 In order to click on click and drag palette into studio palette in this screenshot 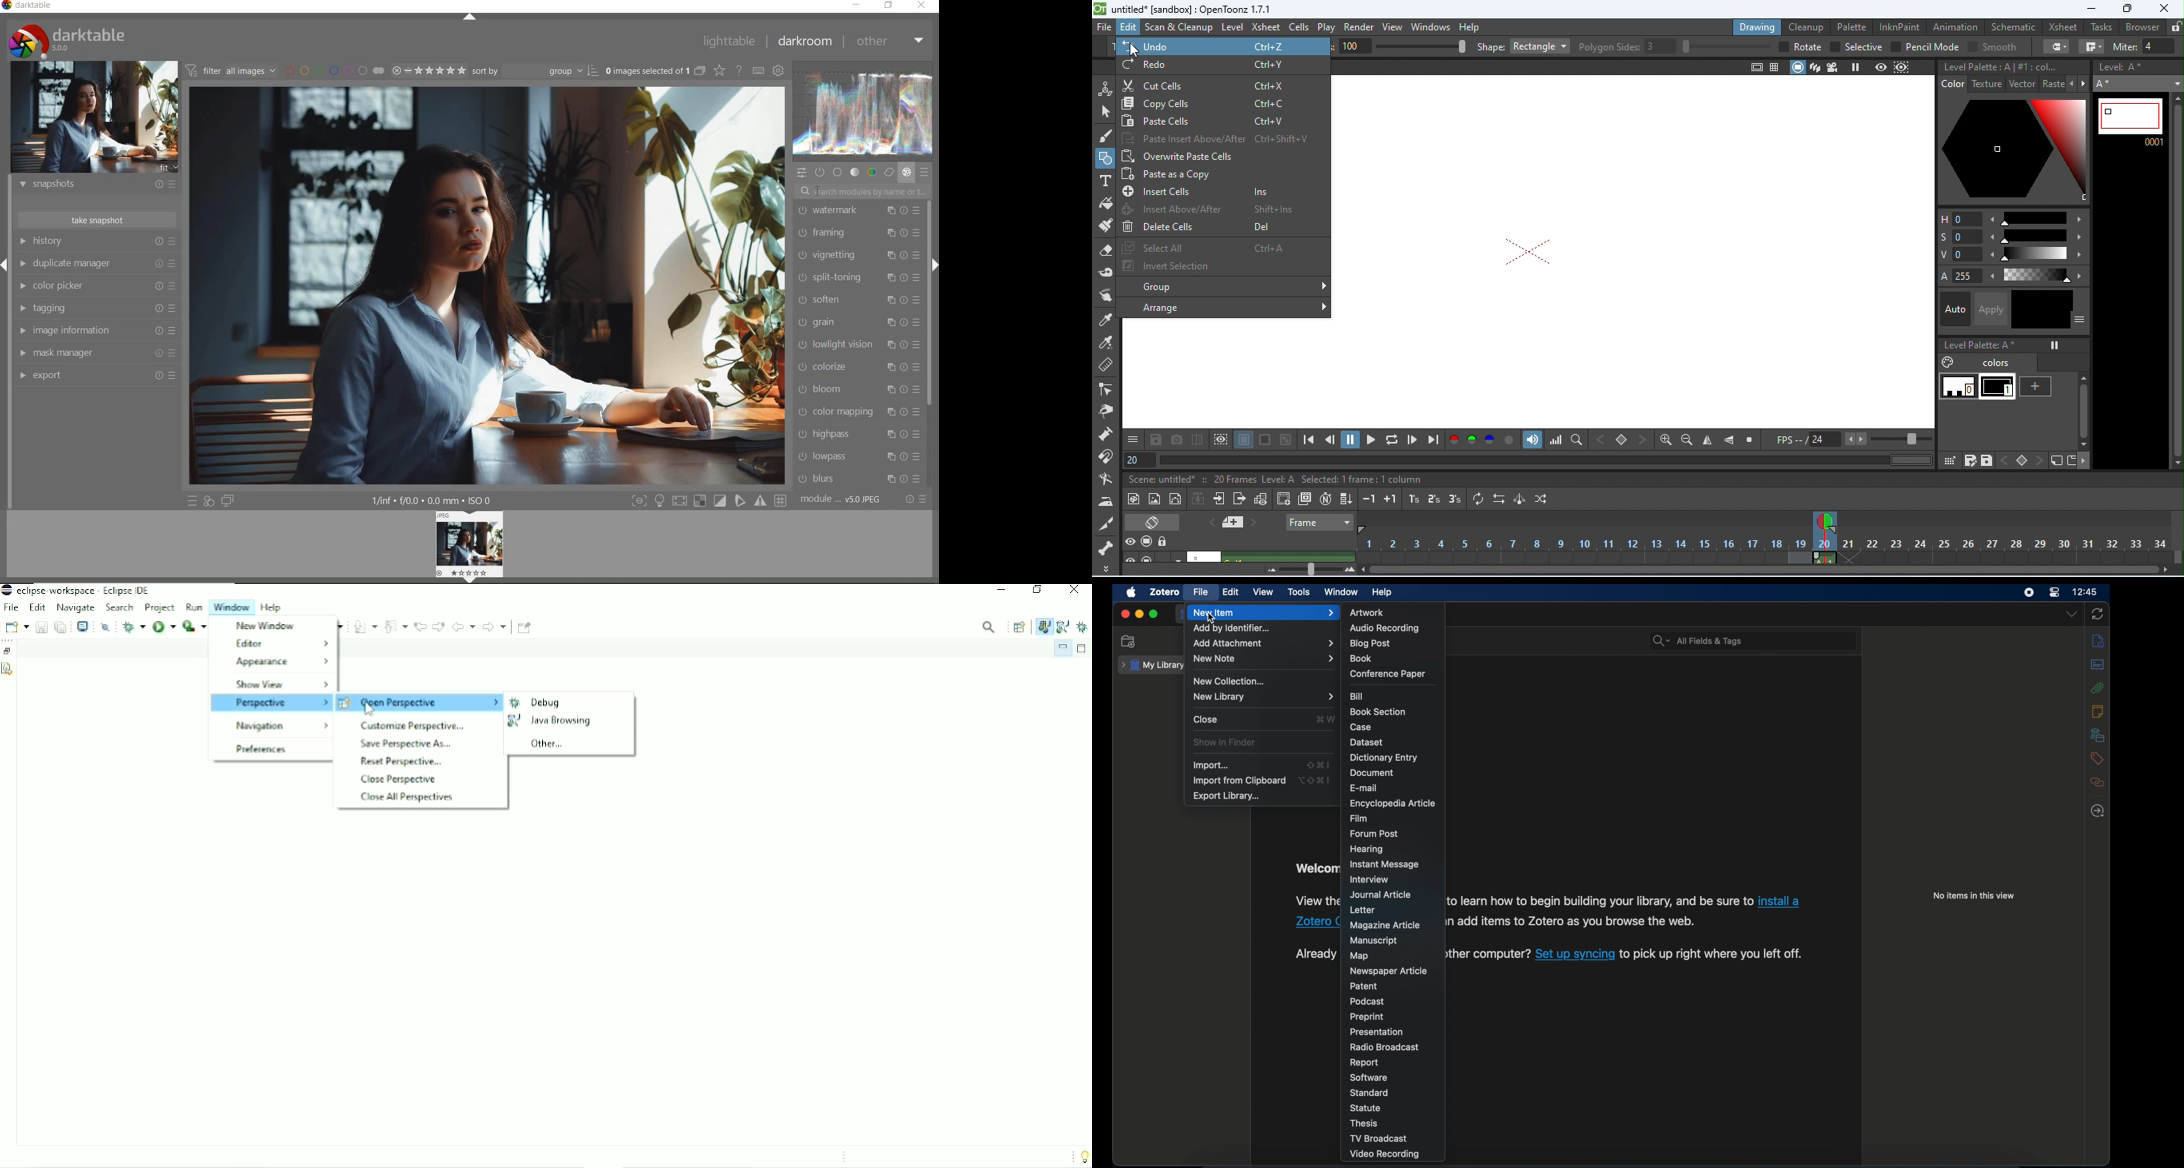, I will do `click(1950, 462)`.